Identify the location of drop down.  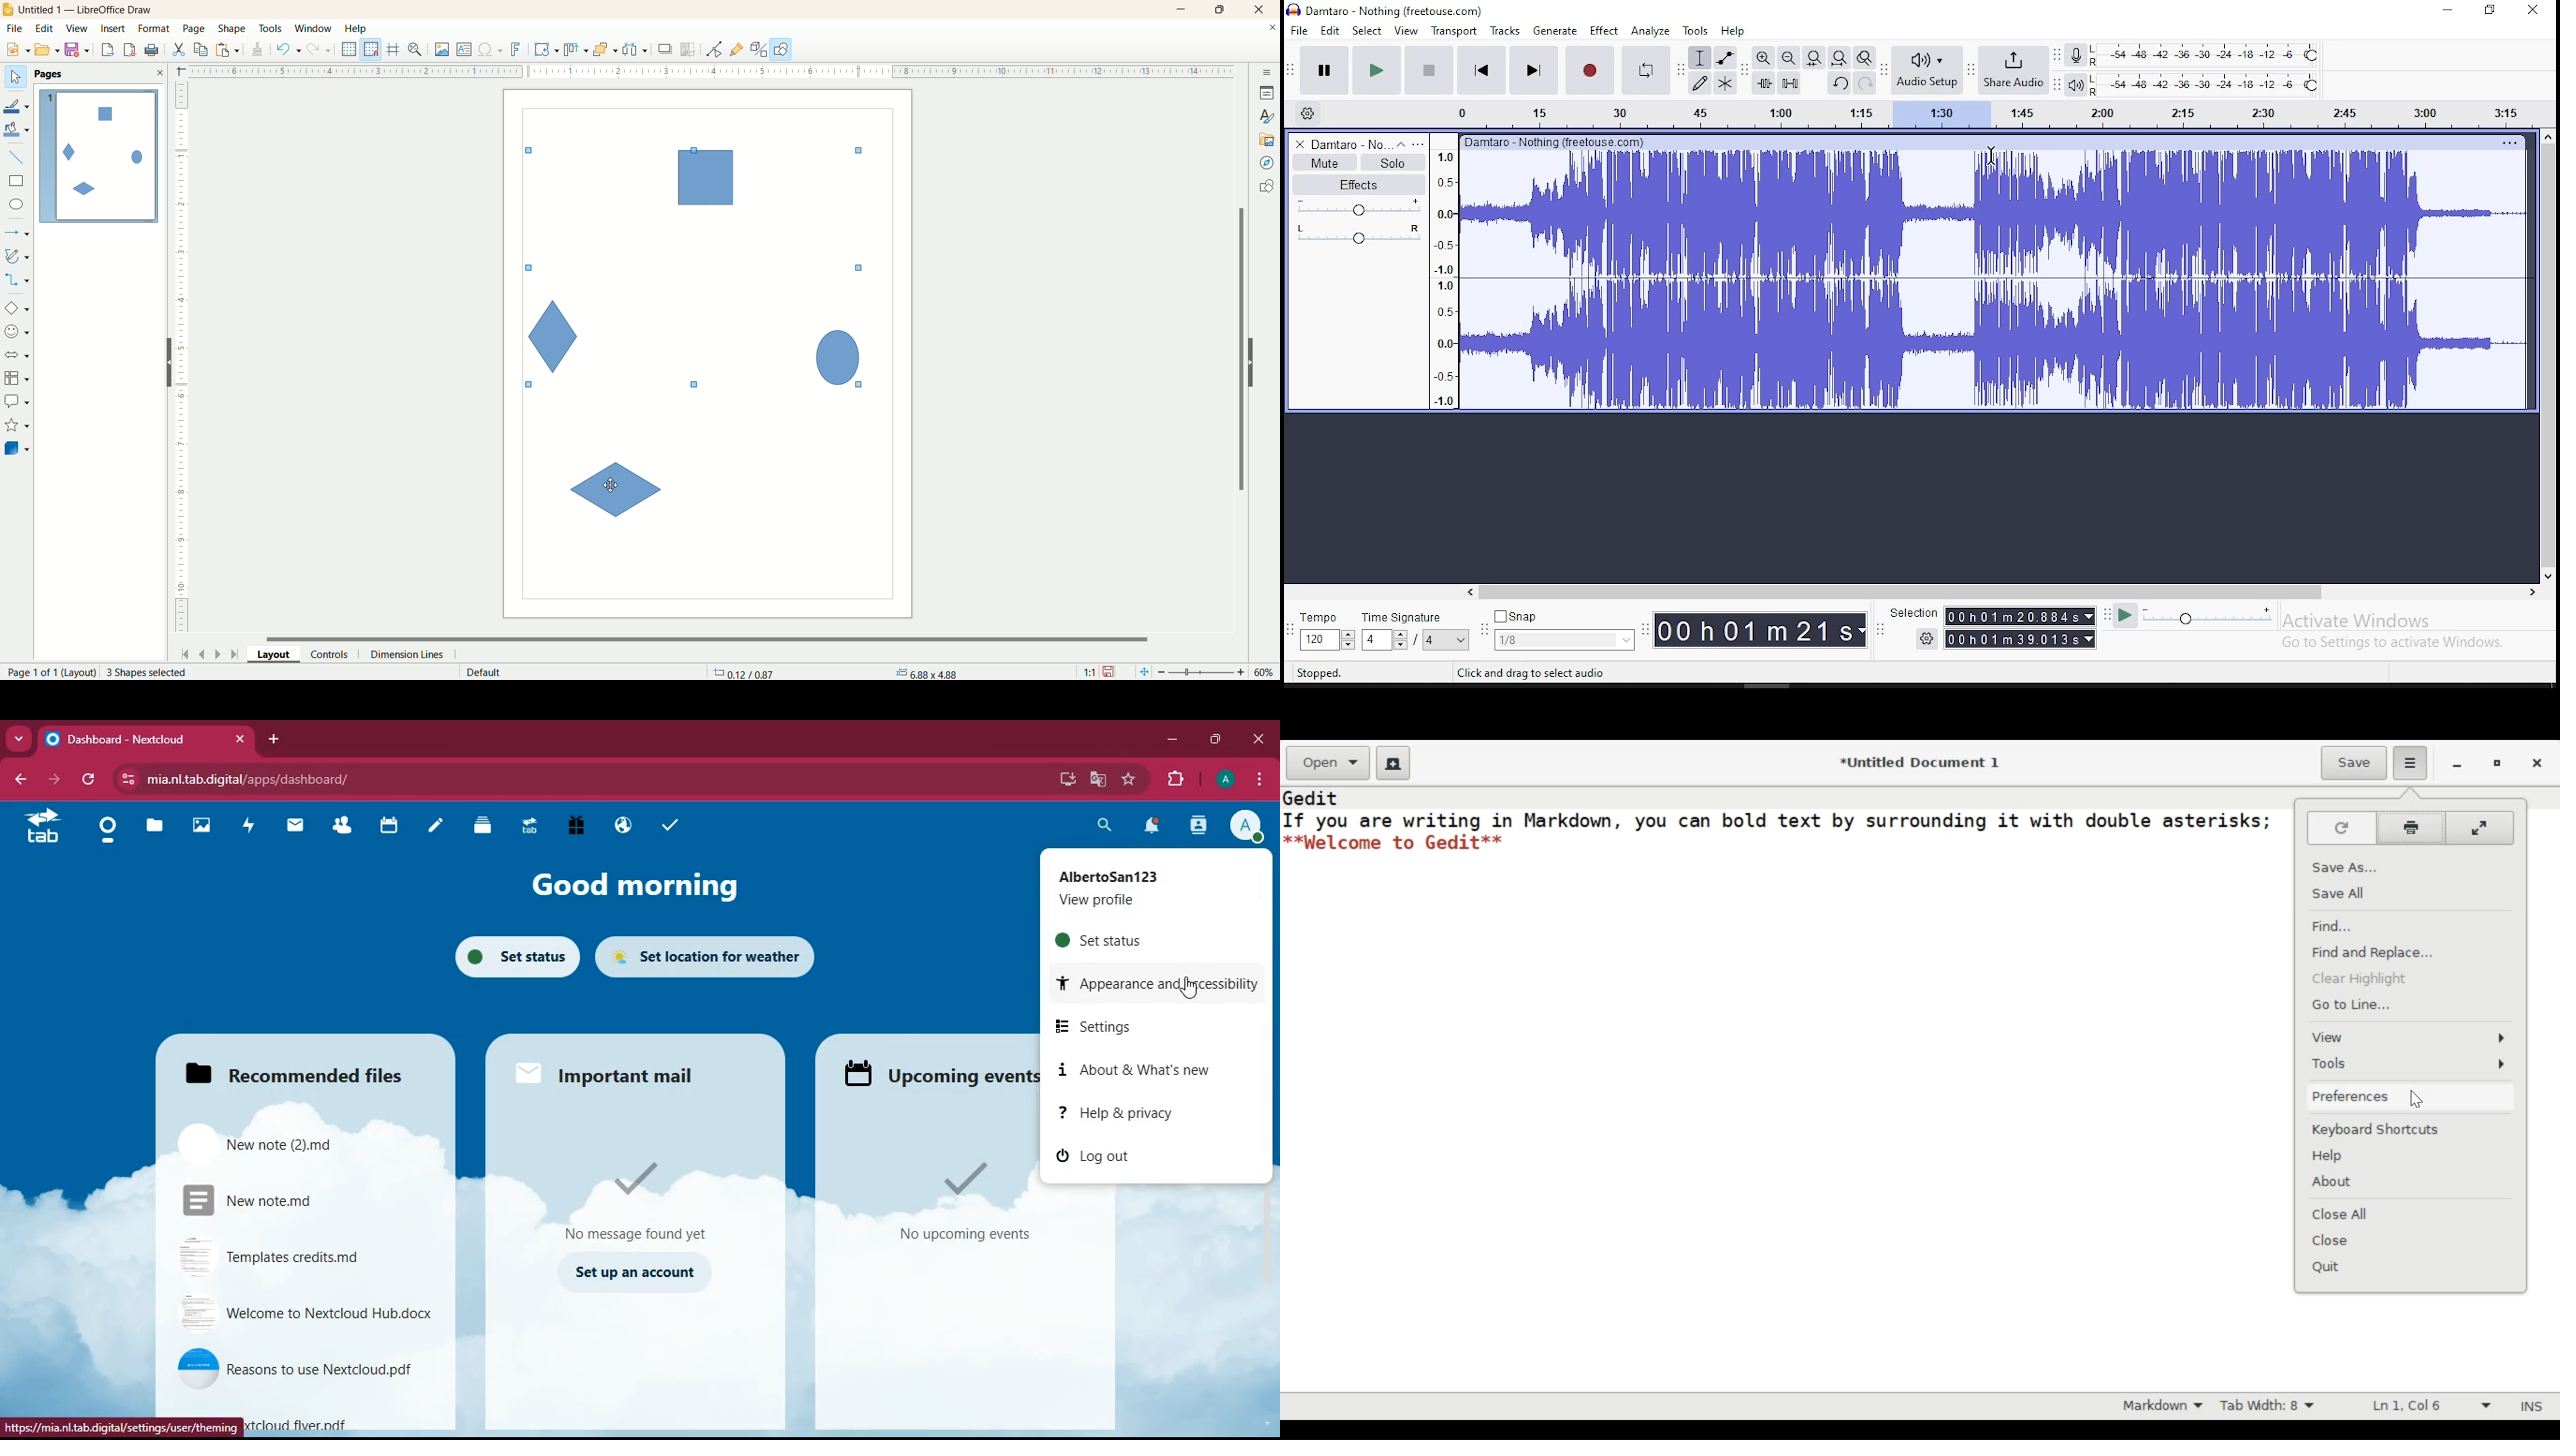
(1624, 640).